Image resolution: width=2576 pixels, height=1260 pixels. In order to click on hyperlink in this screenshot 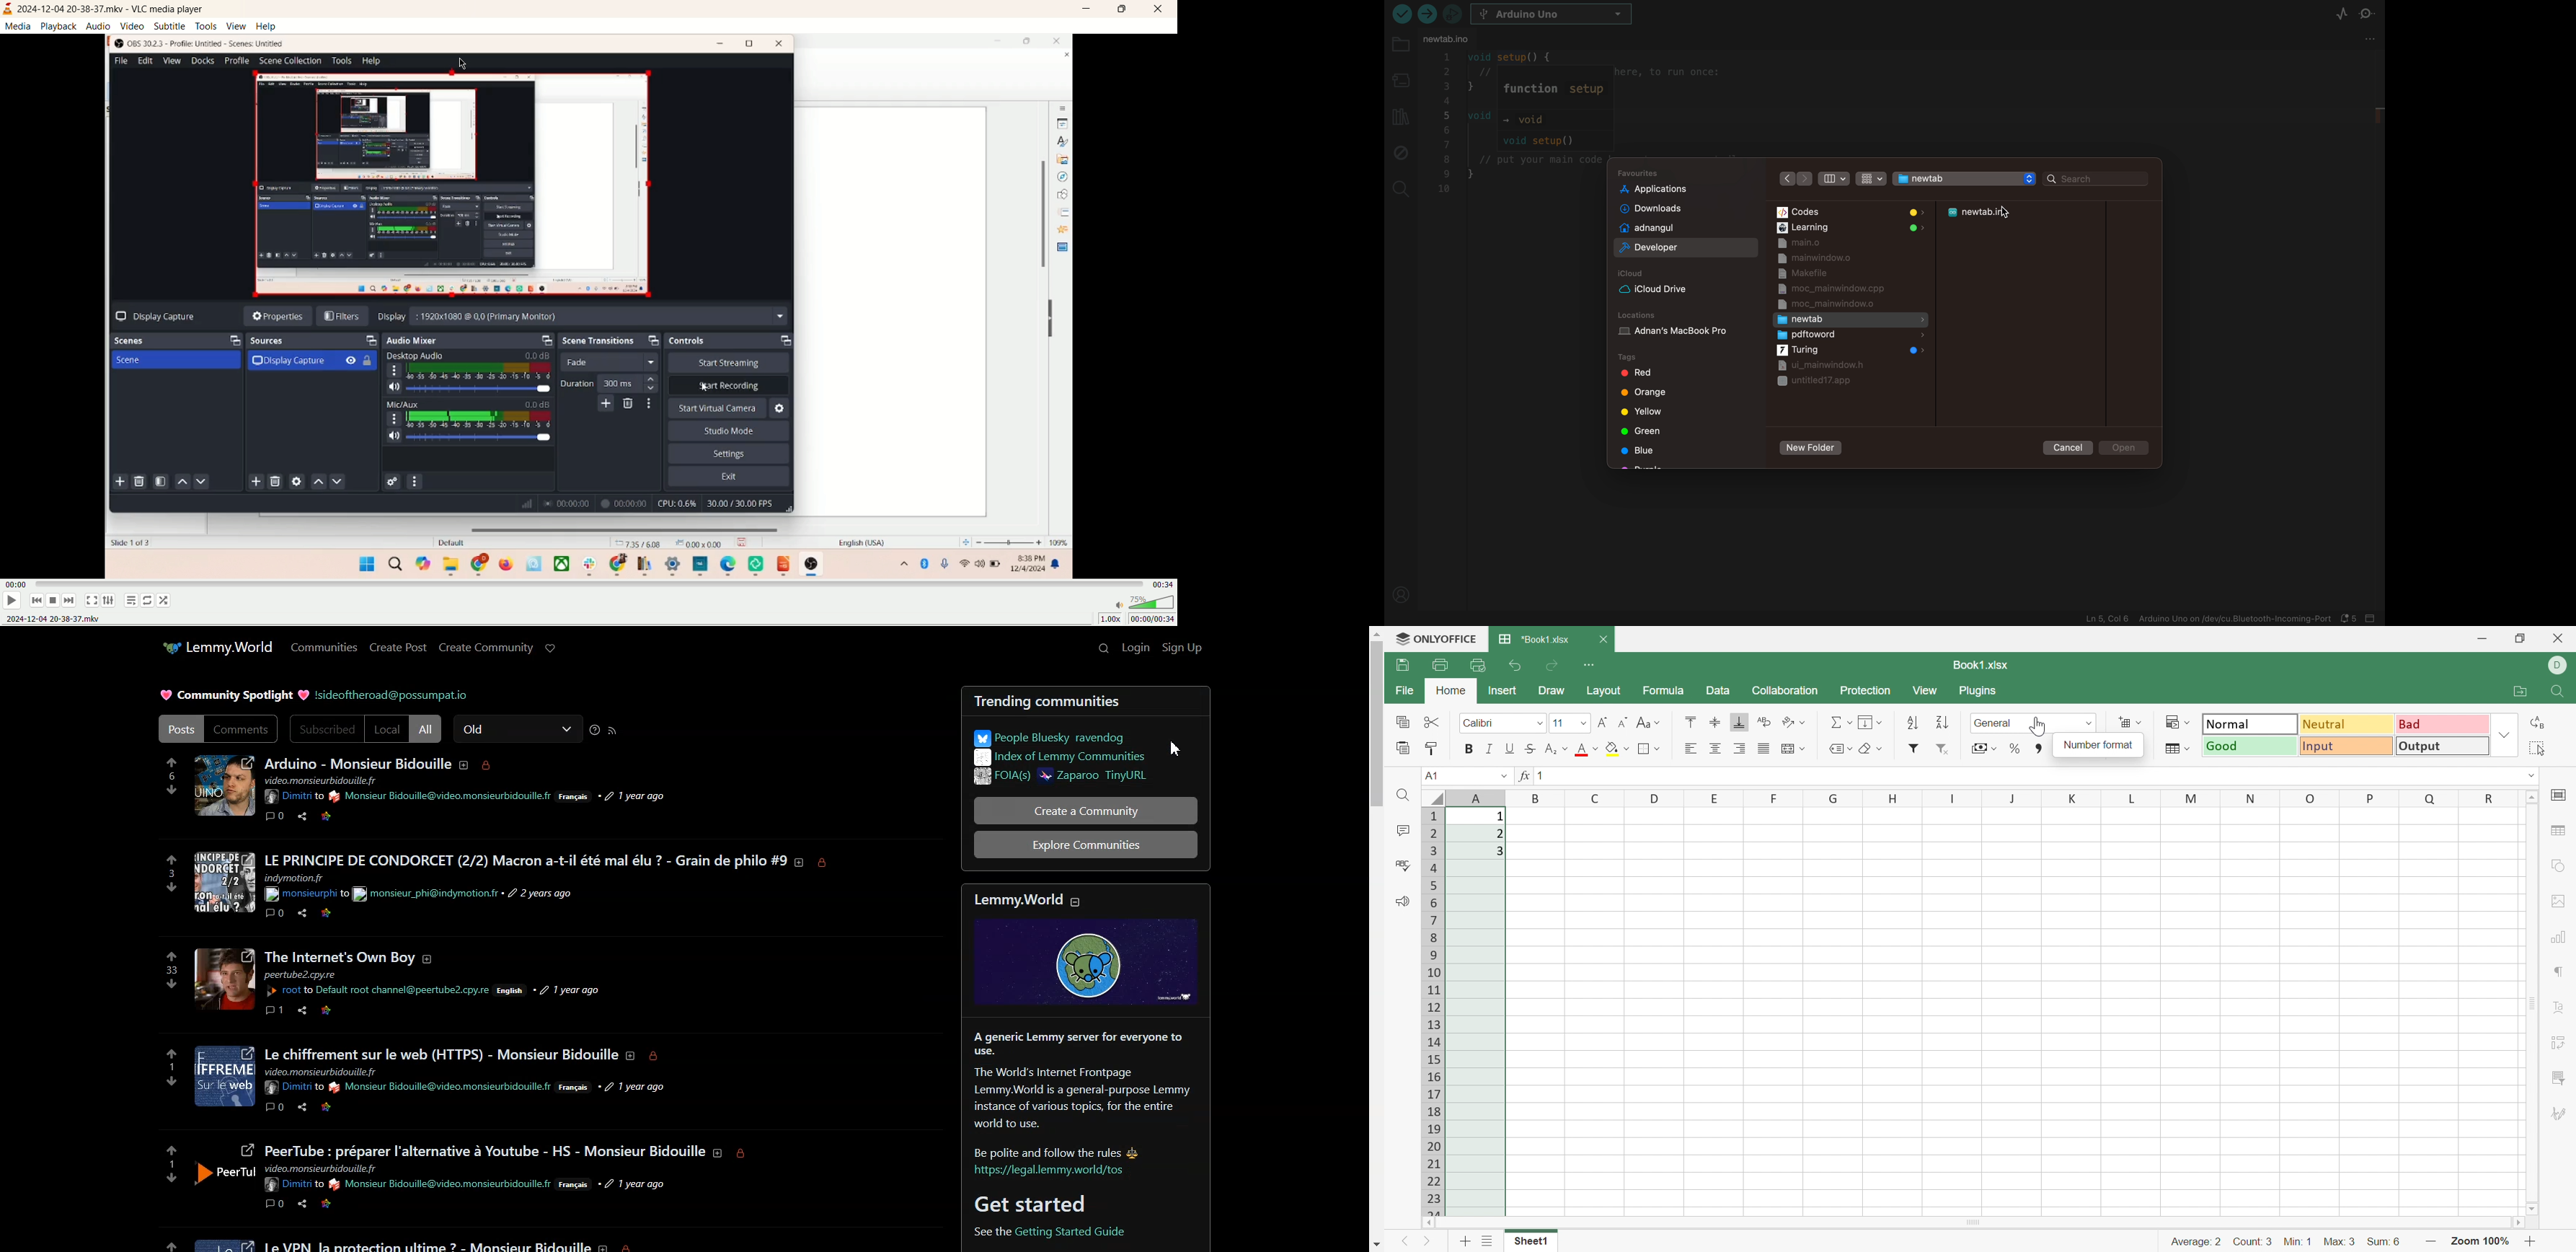, I will do `click(404, 989)`.